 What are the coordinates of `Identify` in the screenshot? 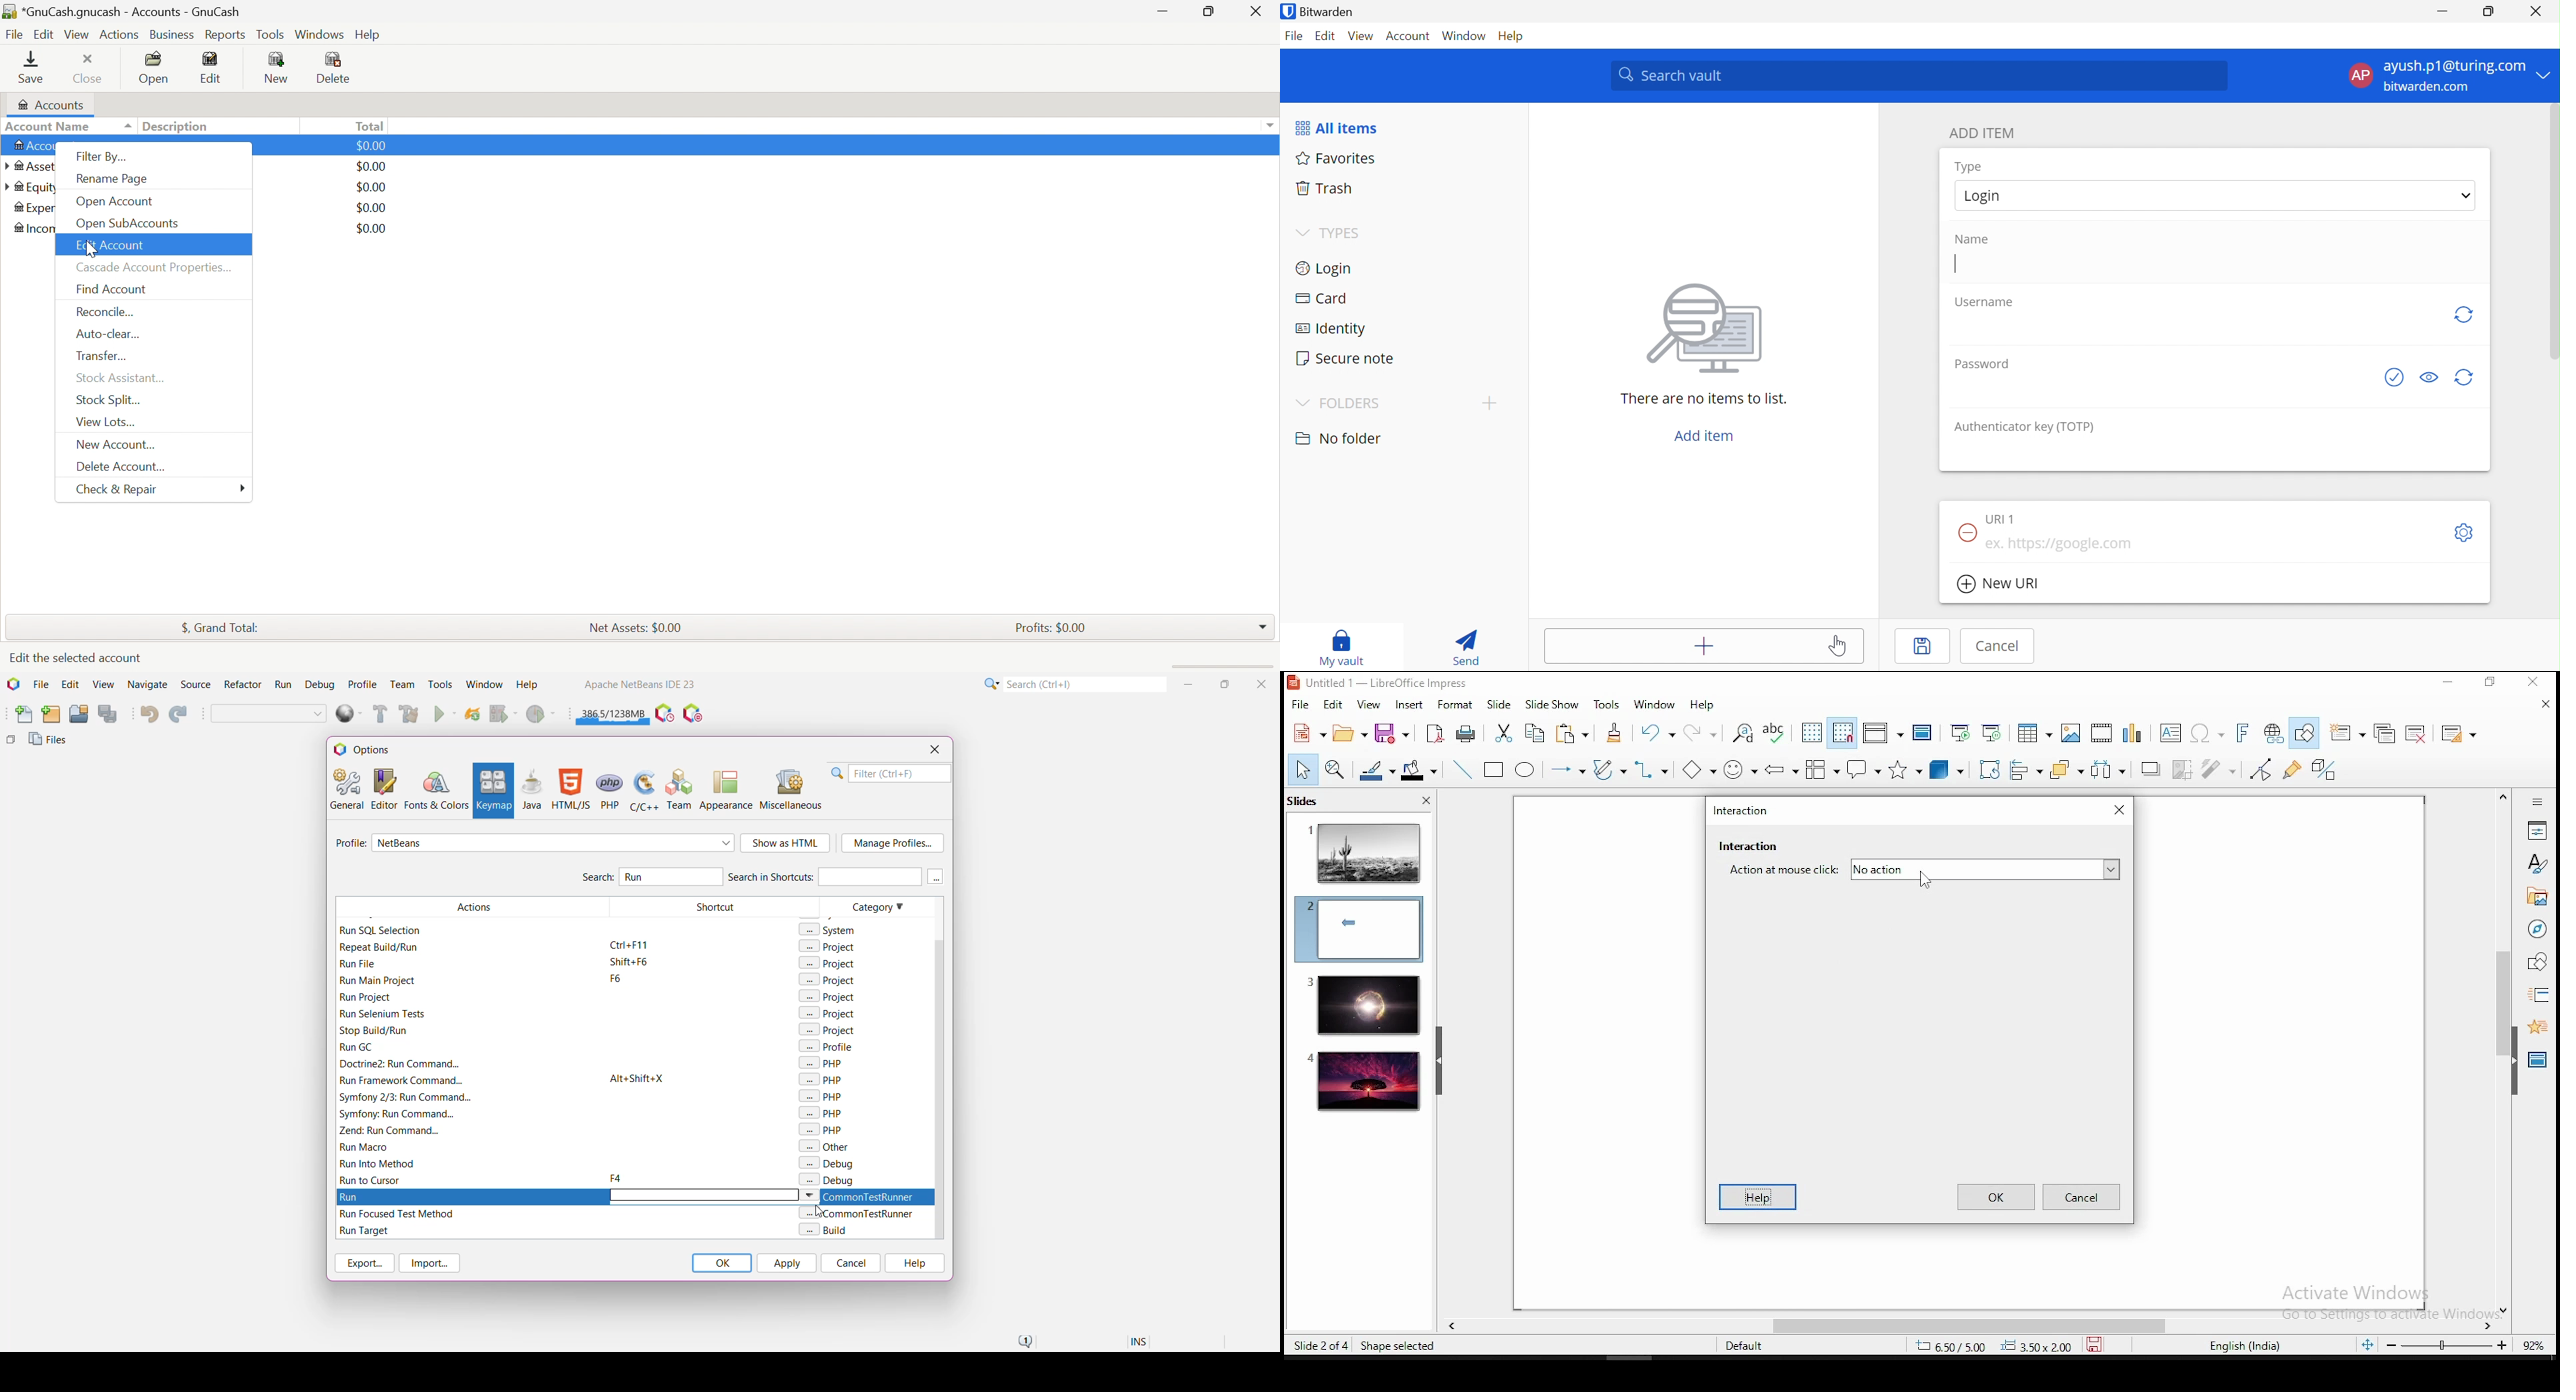 It's located at (1330, 330).